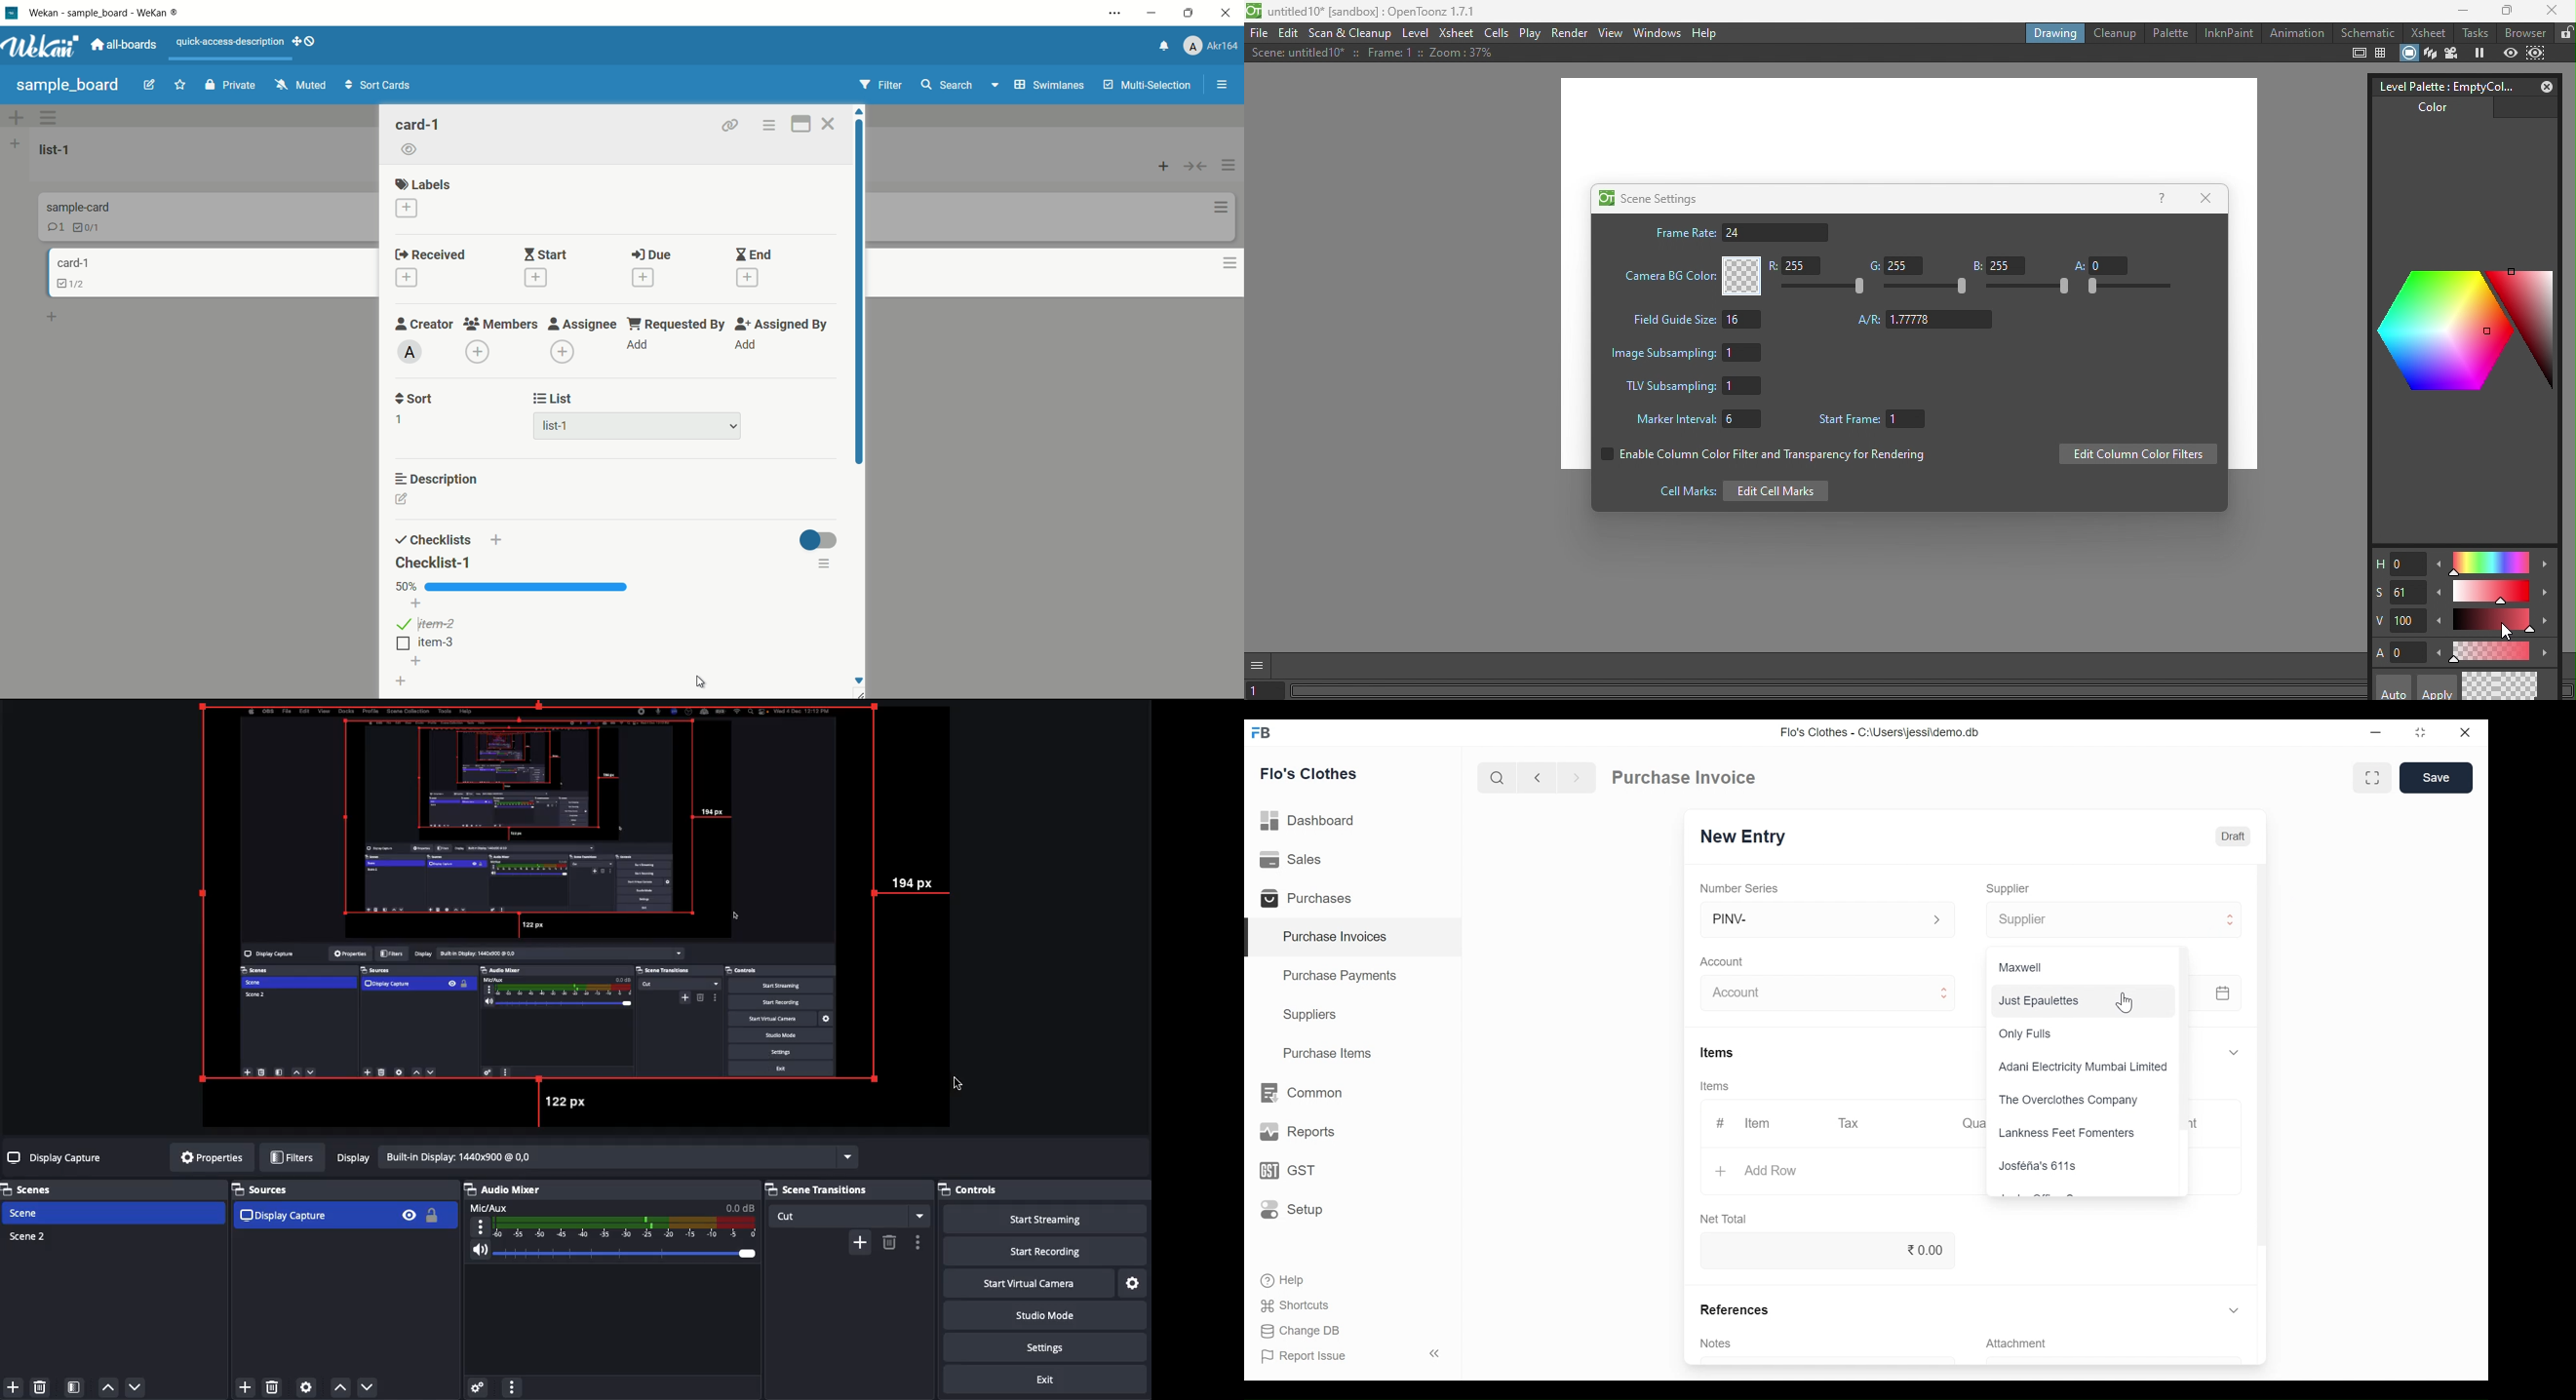 The width and height of the screenshot is (2576, 1400). Describe the element at coordinates (536, 279) in the screenshot. I see `add date` at that location.